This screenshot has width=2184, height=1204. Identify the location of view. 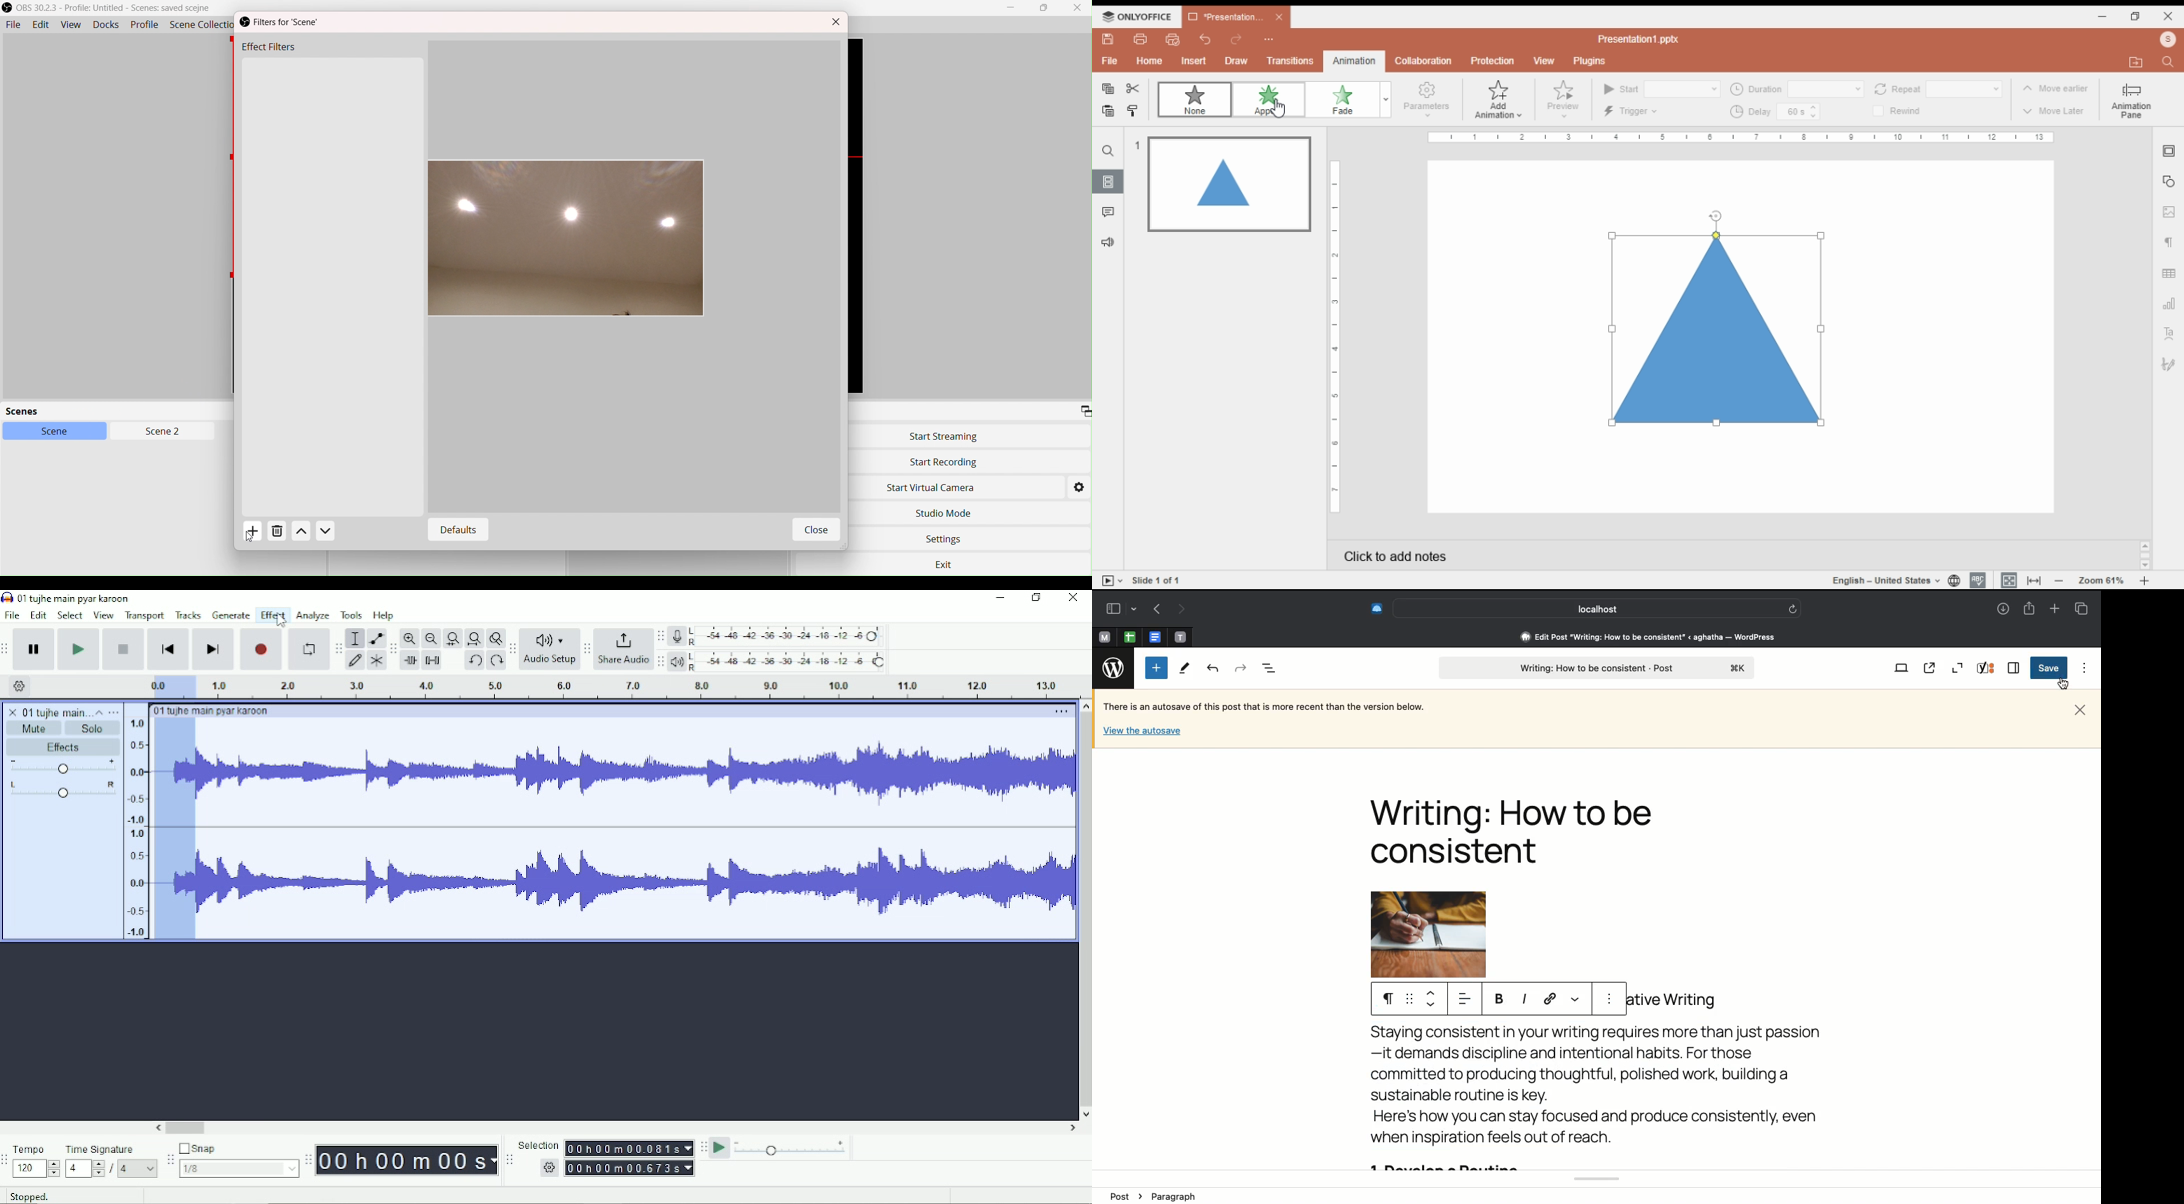
(1545, 61).